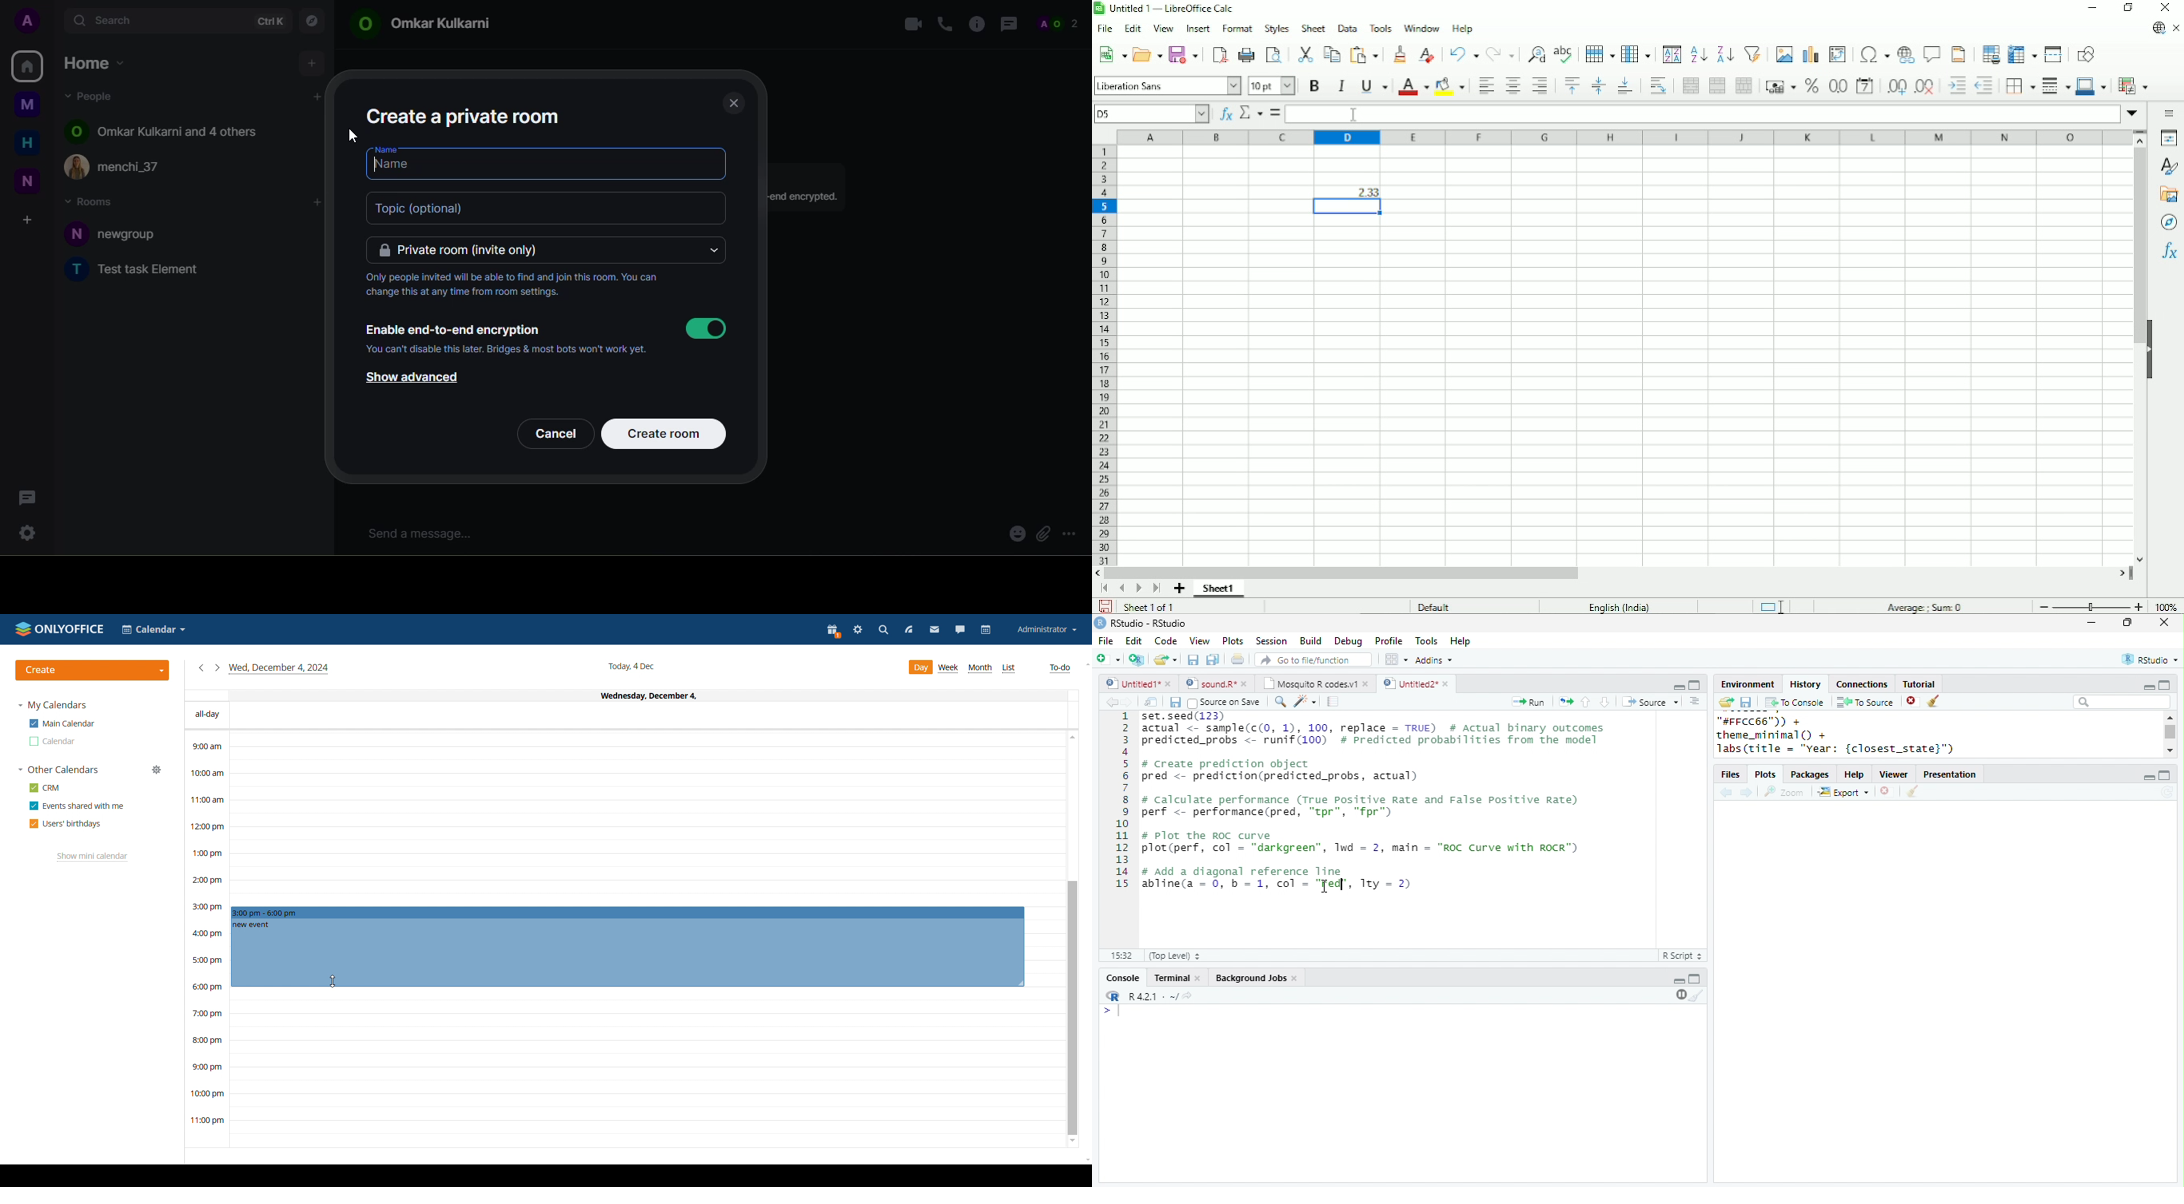  Describe the element at coordinates (152, 629) in the screenshot. I see `select application` at that location.